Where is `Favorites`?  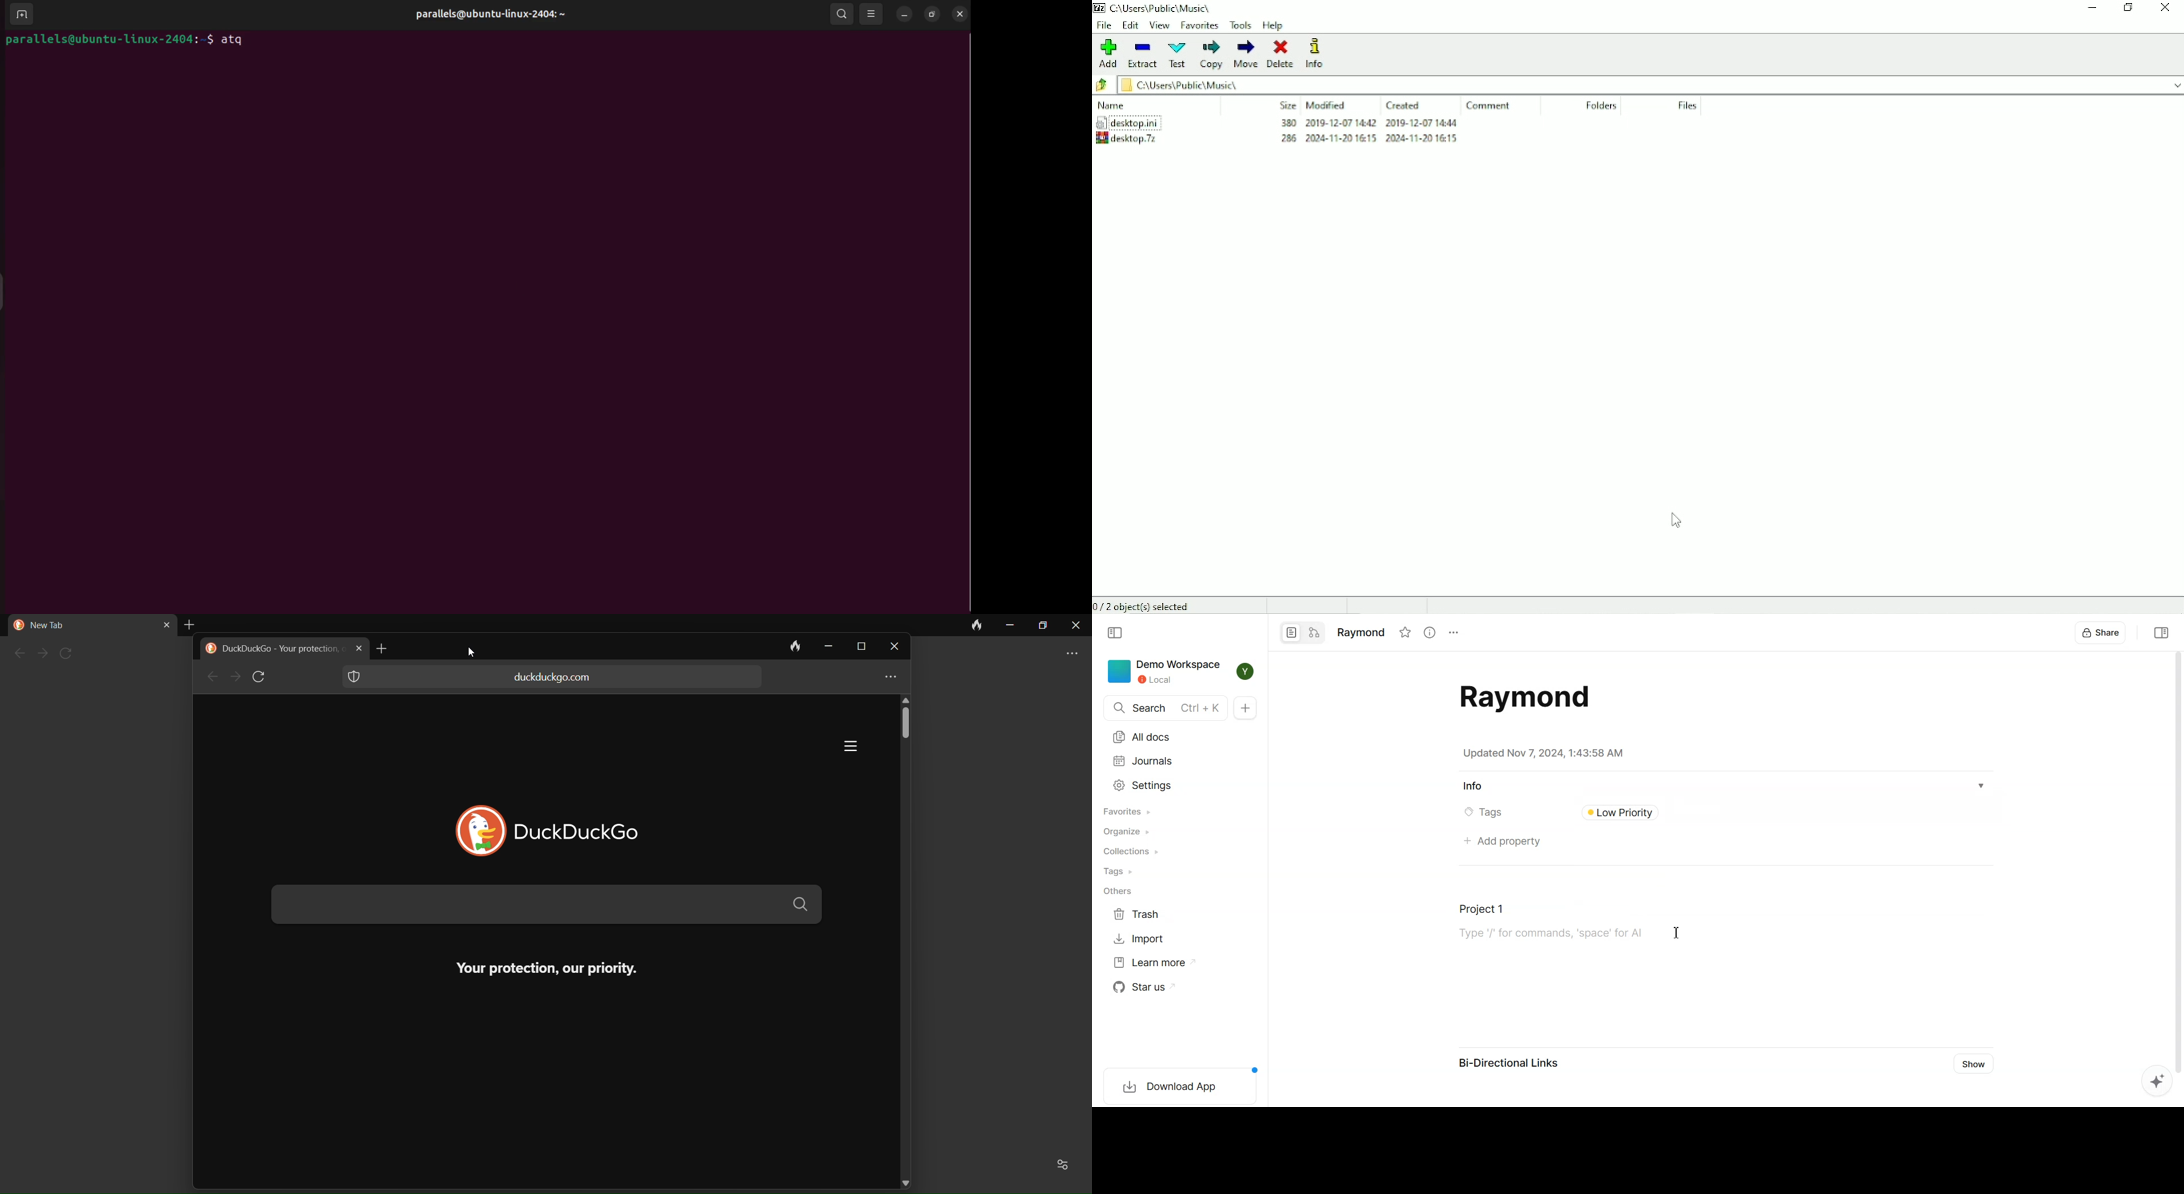
Favorites is located at coordinates (1200, 25).